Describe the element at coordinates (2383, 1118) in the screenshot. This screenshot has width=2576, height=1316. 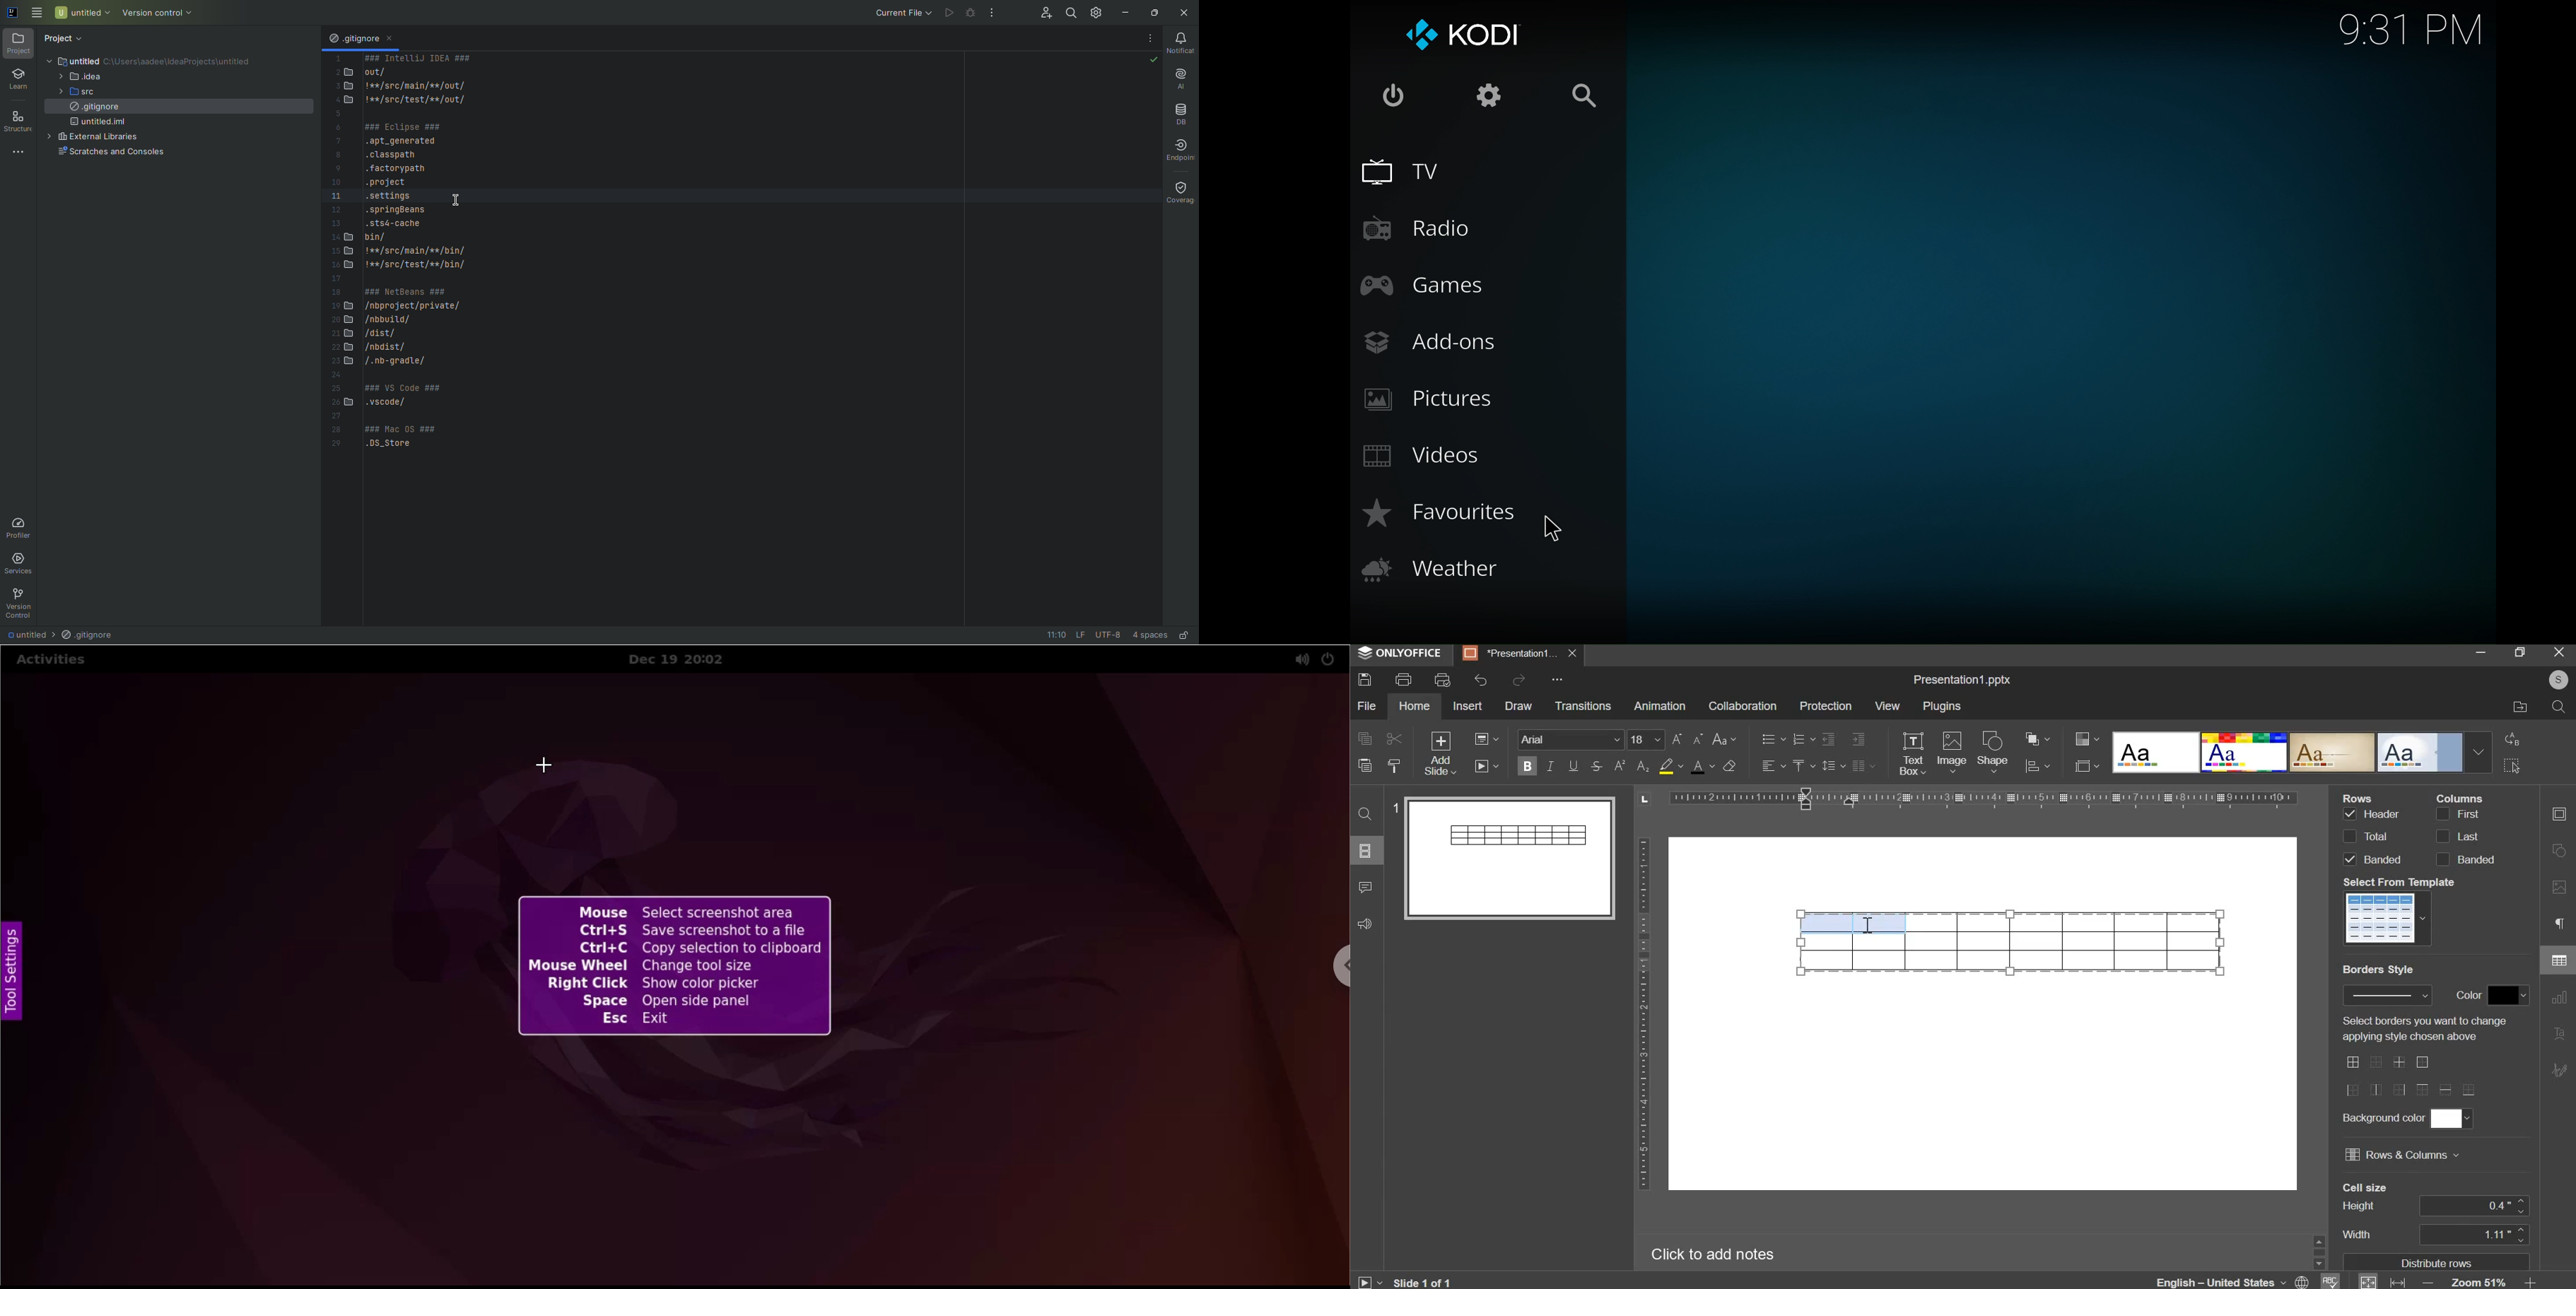
I see `Background color` at that location.